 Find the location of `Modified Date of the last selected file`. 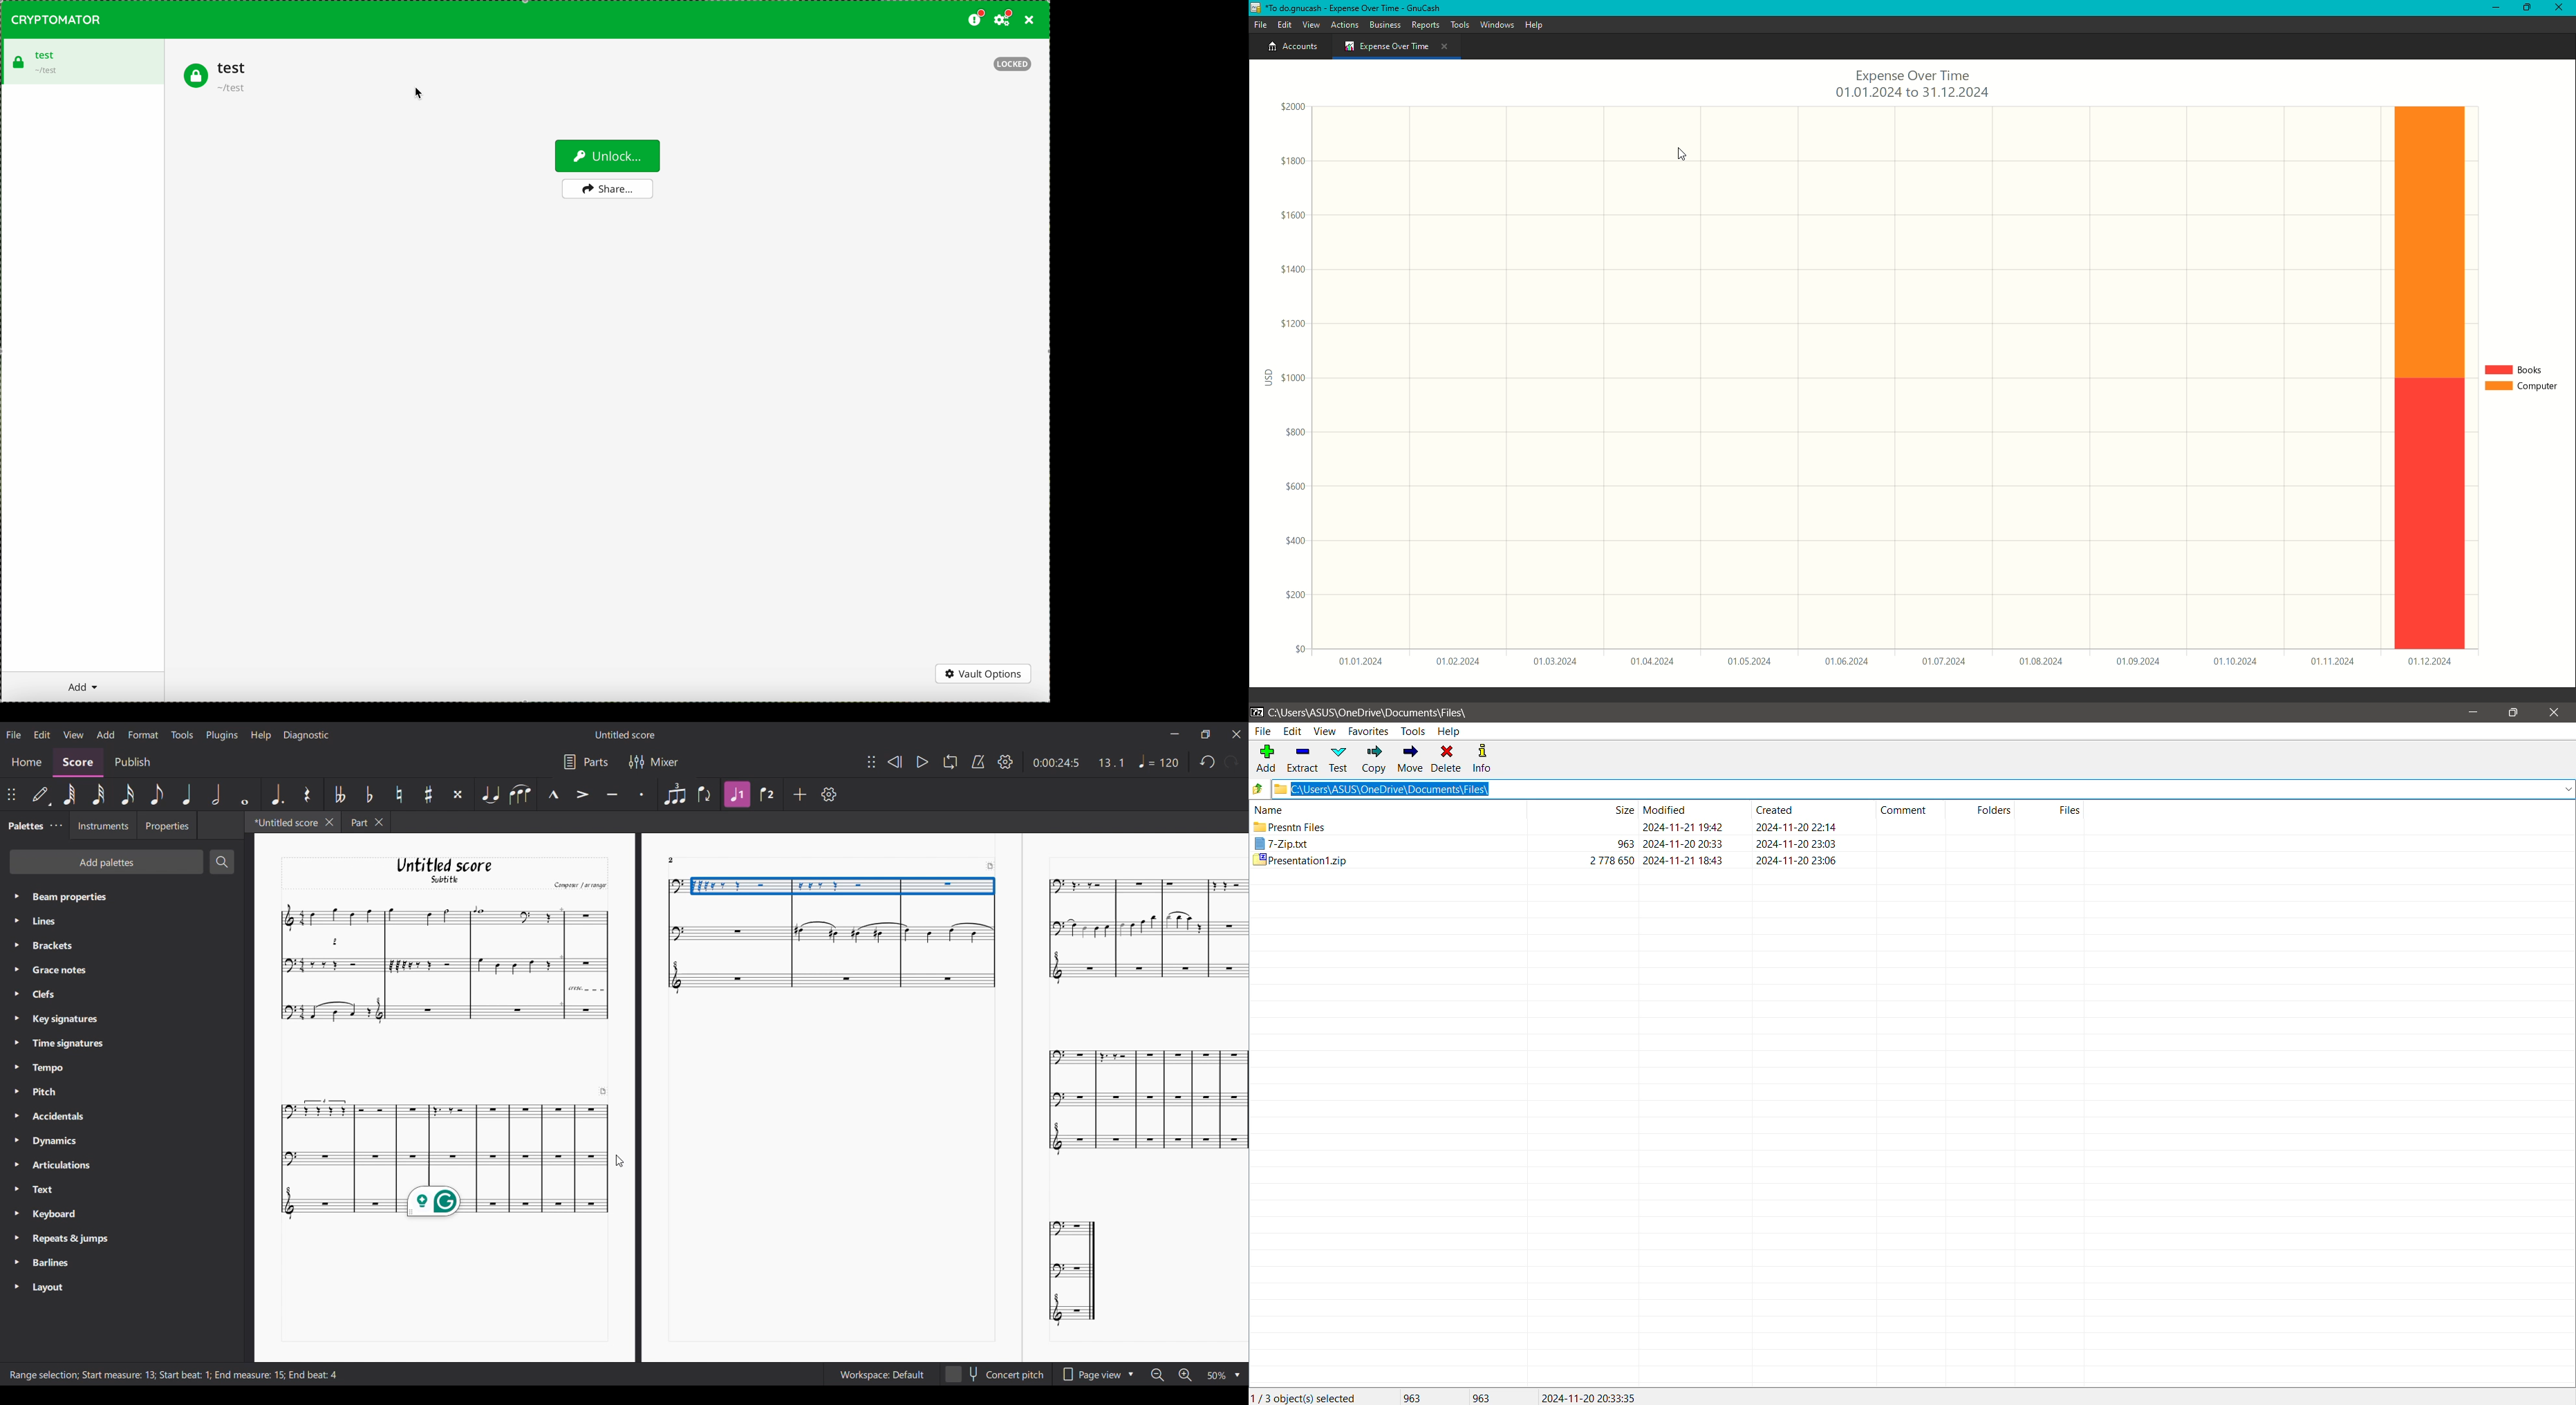

Modified Date of the last selected file is located at coordinates (1594, 1397).